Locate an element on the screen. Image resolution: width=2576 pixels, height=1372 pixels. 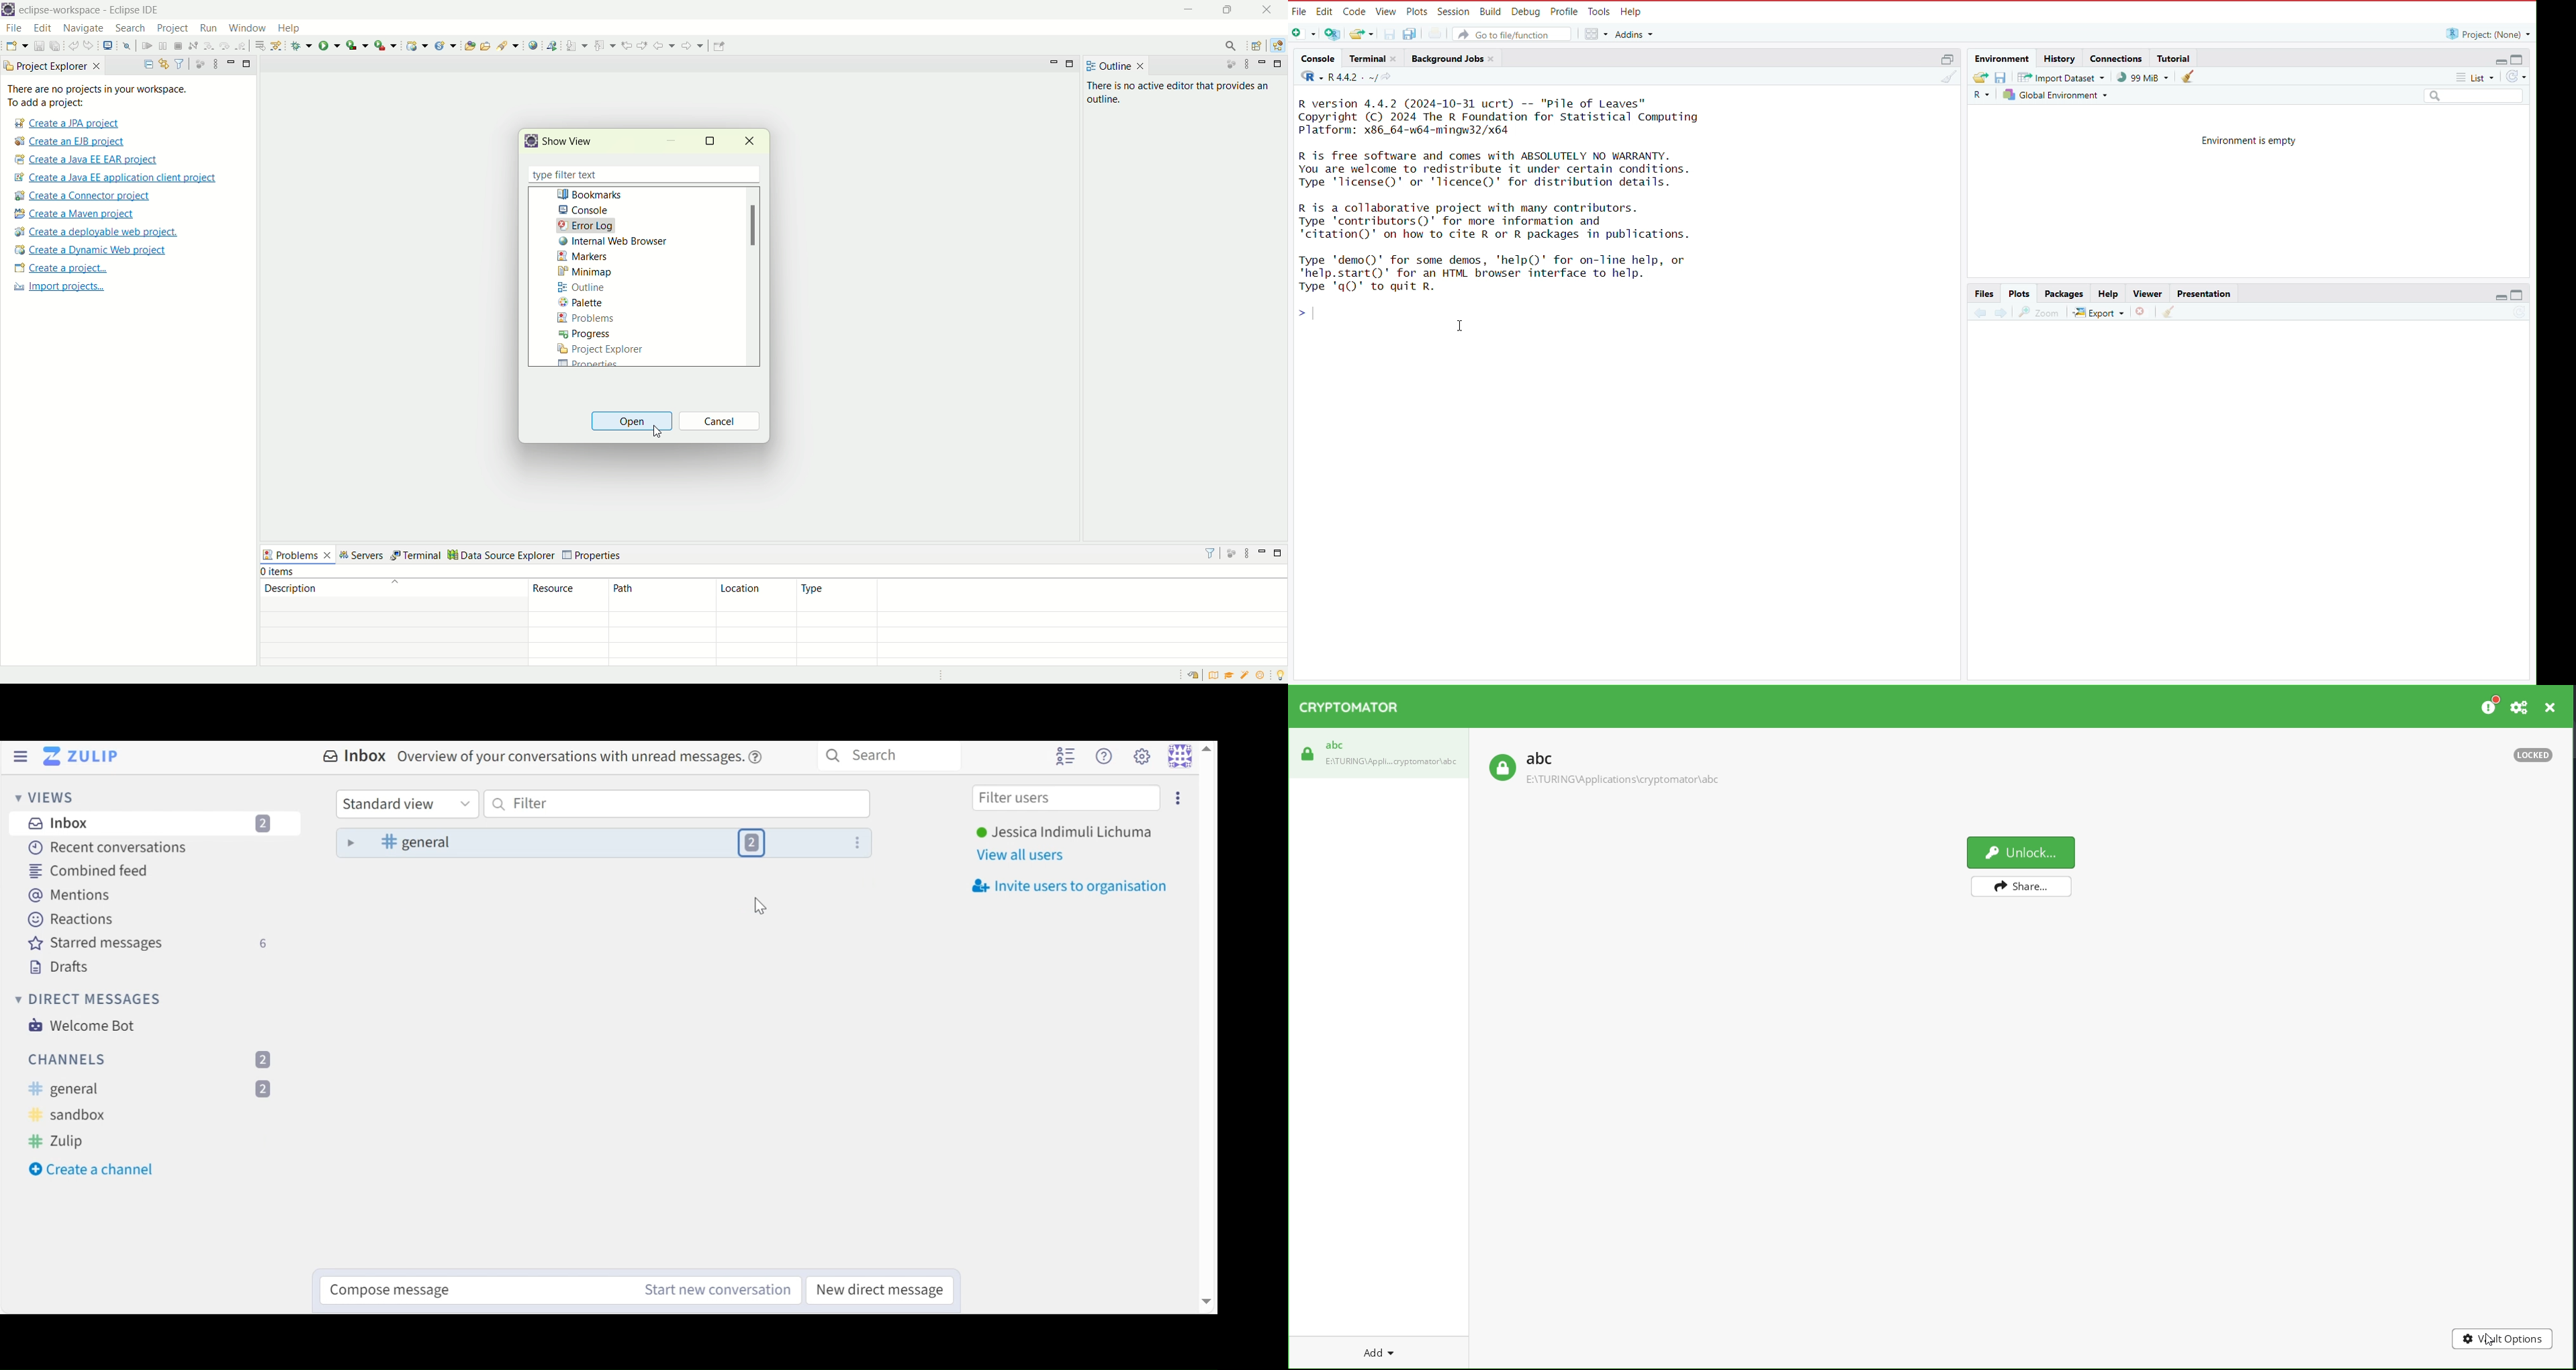
clear console is located at coordinates (1948, 77).